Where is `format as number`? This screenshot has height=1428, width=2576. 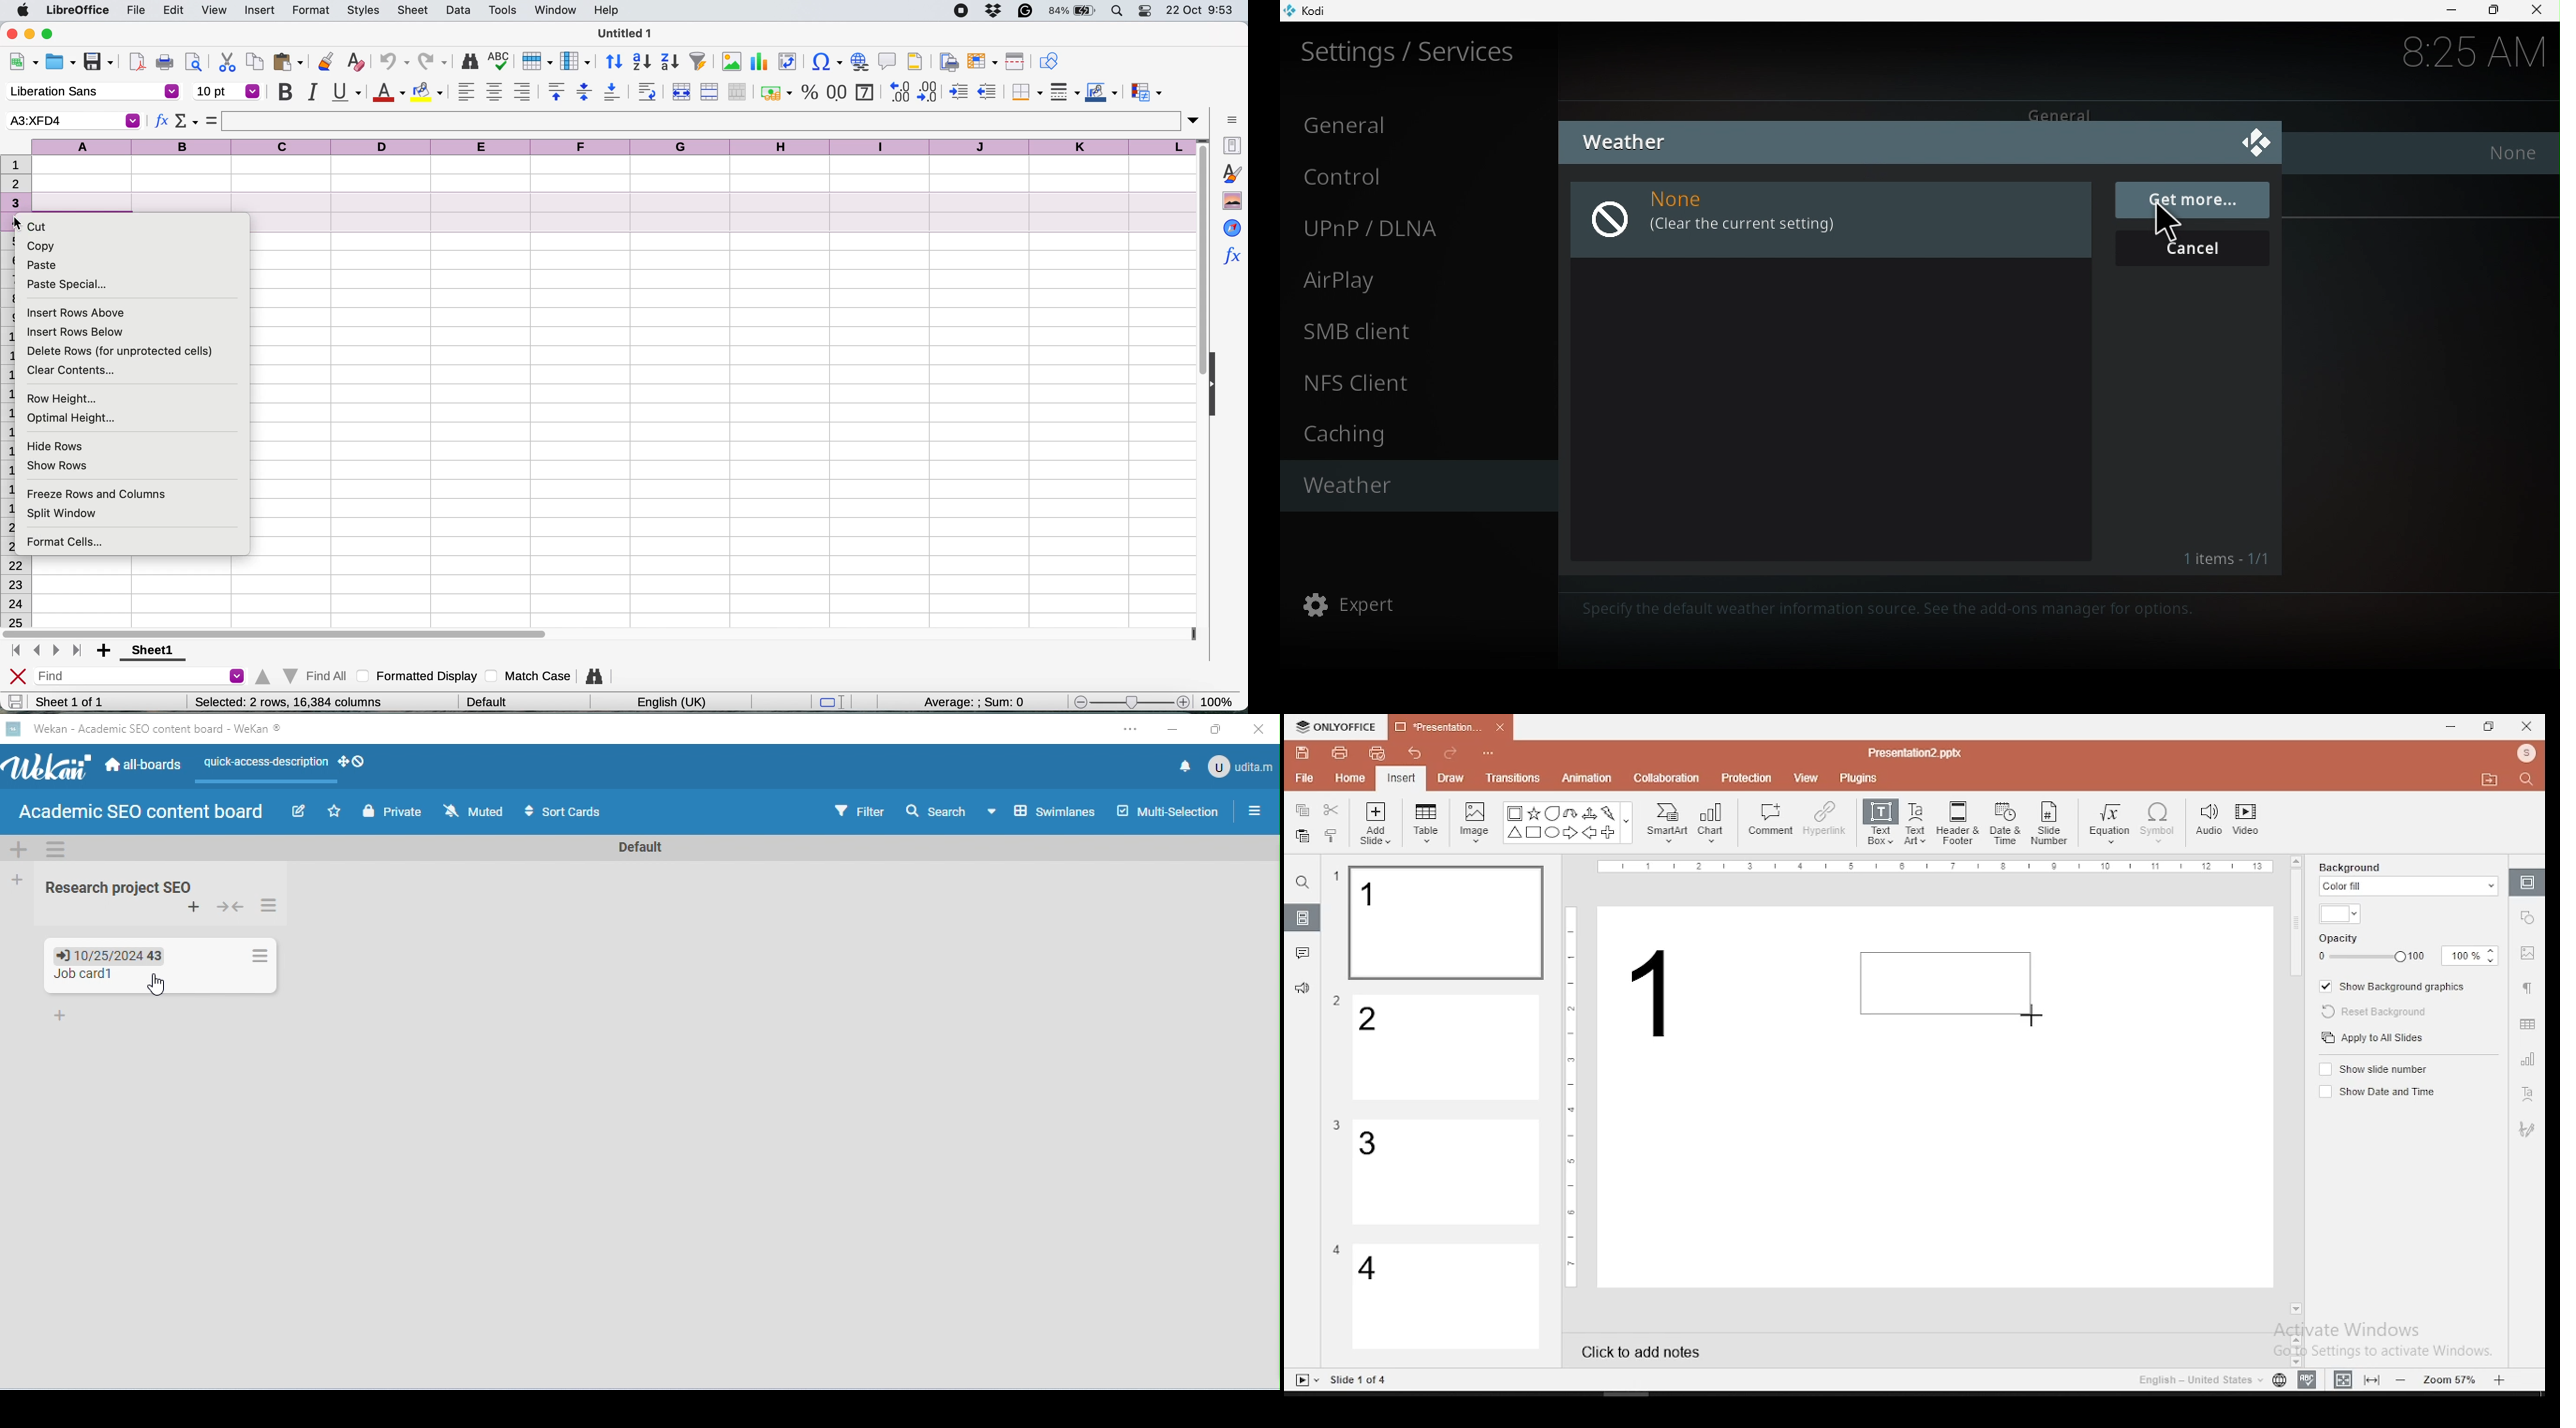
format as number is located at coordinates (838, 91).